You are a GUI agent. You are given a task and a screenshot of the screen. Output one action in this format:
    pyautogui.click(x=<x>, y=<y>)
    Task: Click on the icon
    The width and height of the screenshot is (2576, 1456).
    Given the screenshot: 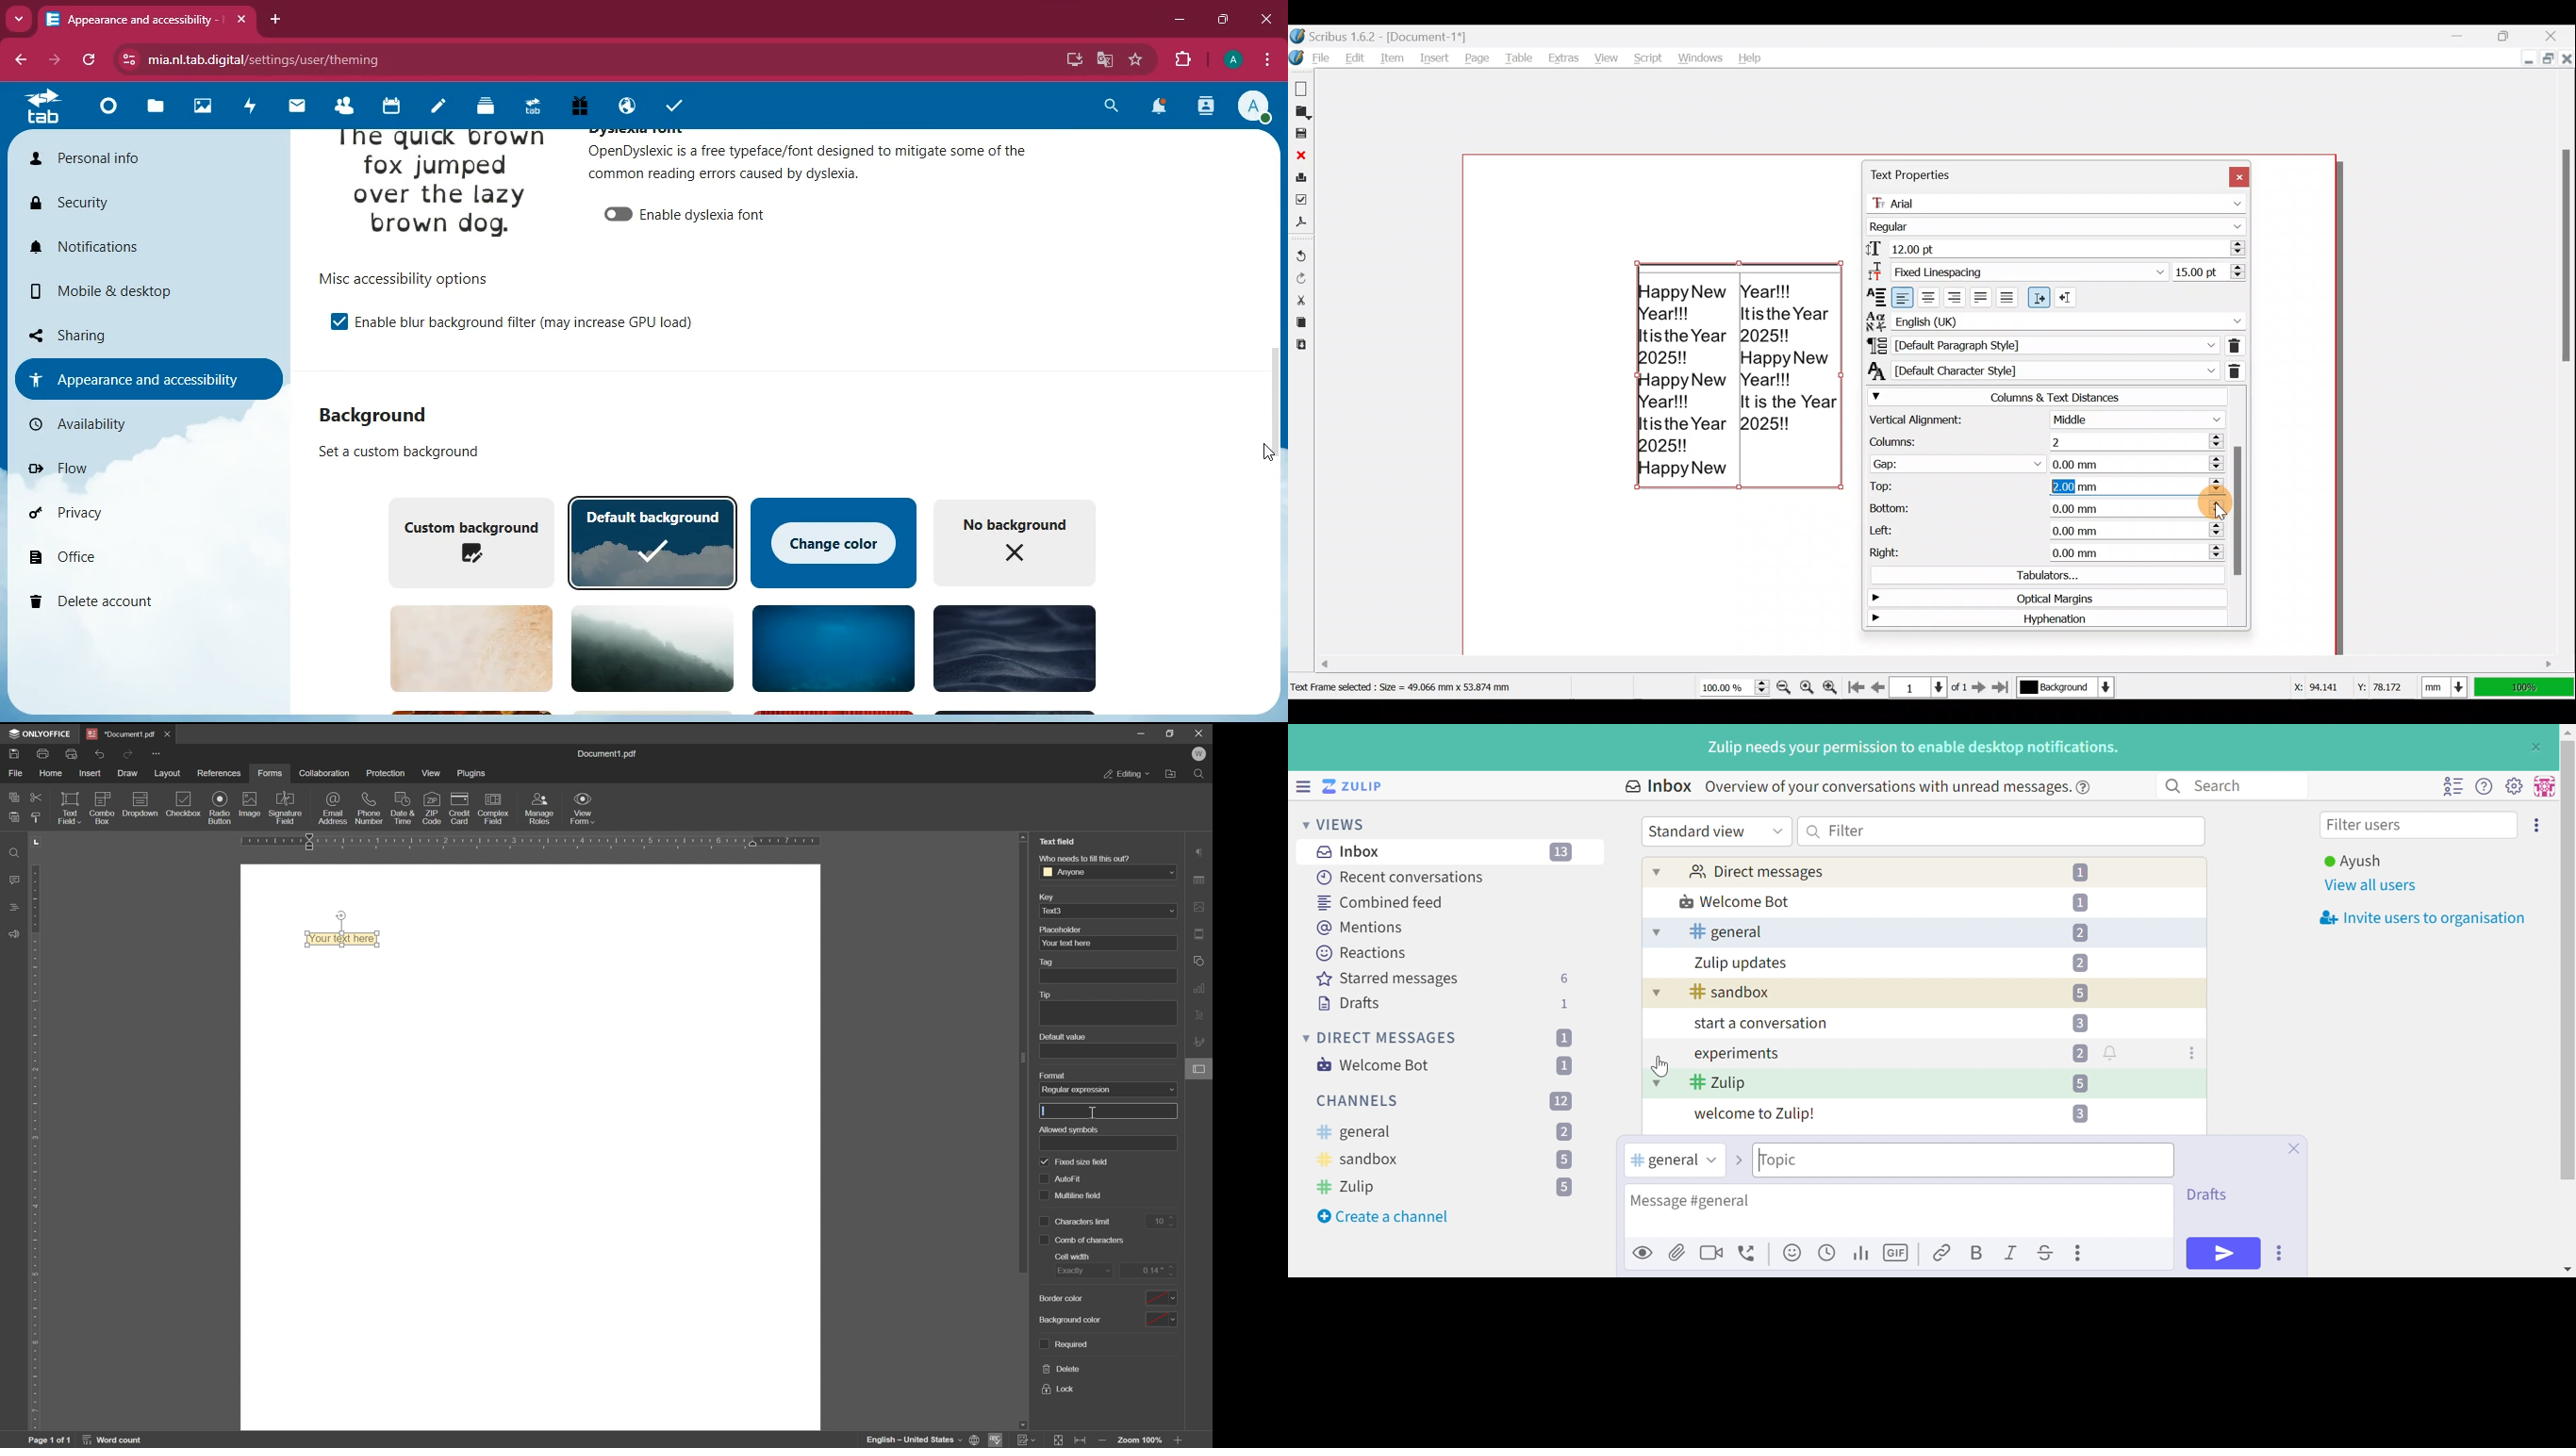 What is the action you would take?
    pyautogui.click(x=101, y=807)
    